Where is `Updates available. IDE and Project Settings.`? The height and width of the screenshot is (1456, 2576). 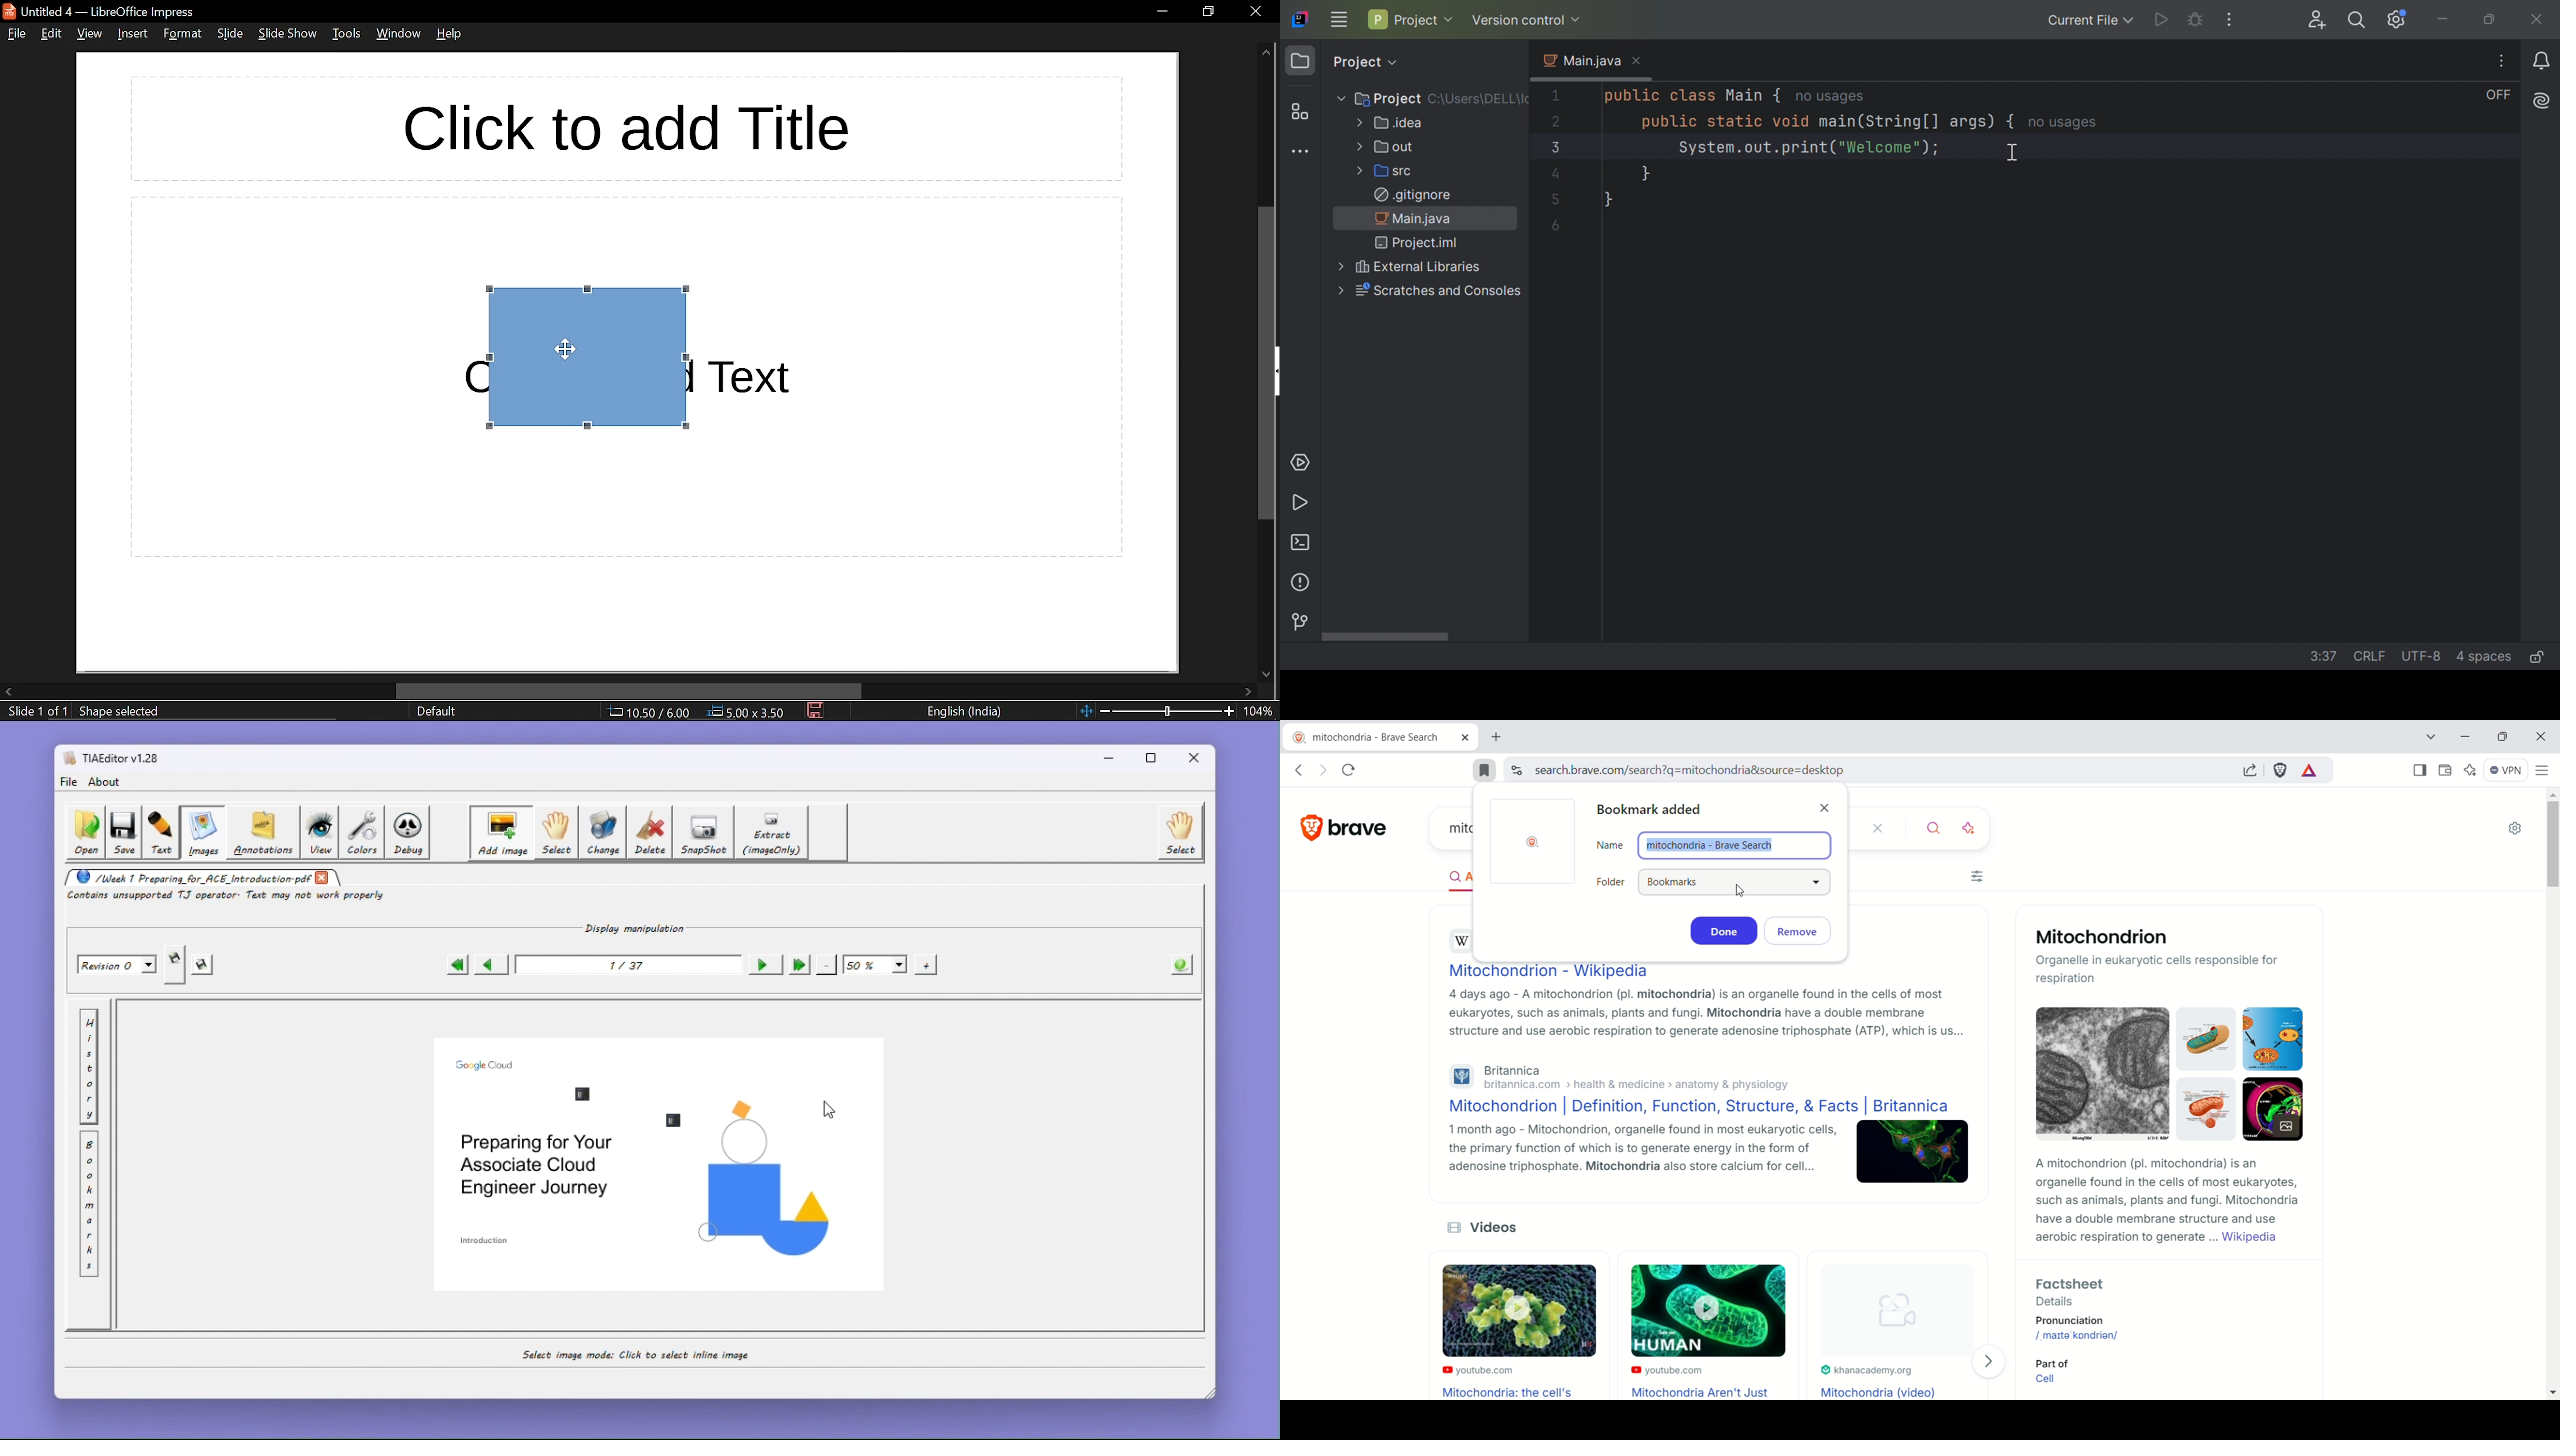 Updates available. IDE and Project Settings. is located at coordinates (2396, 21).